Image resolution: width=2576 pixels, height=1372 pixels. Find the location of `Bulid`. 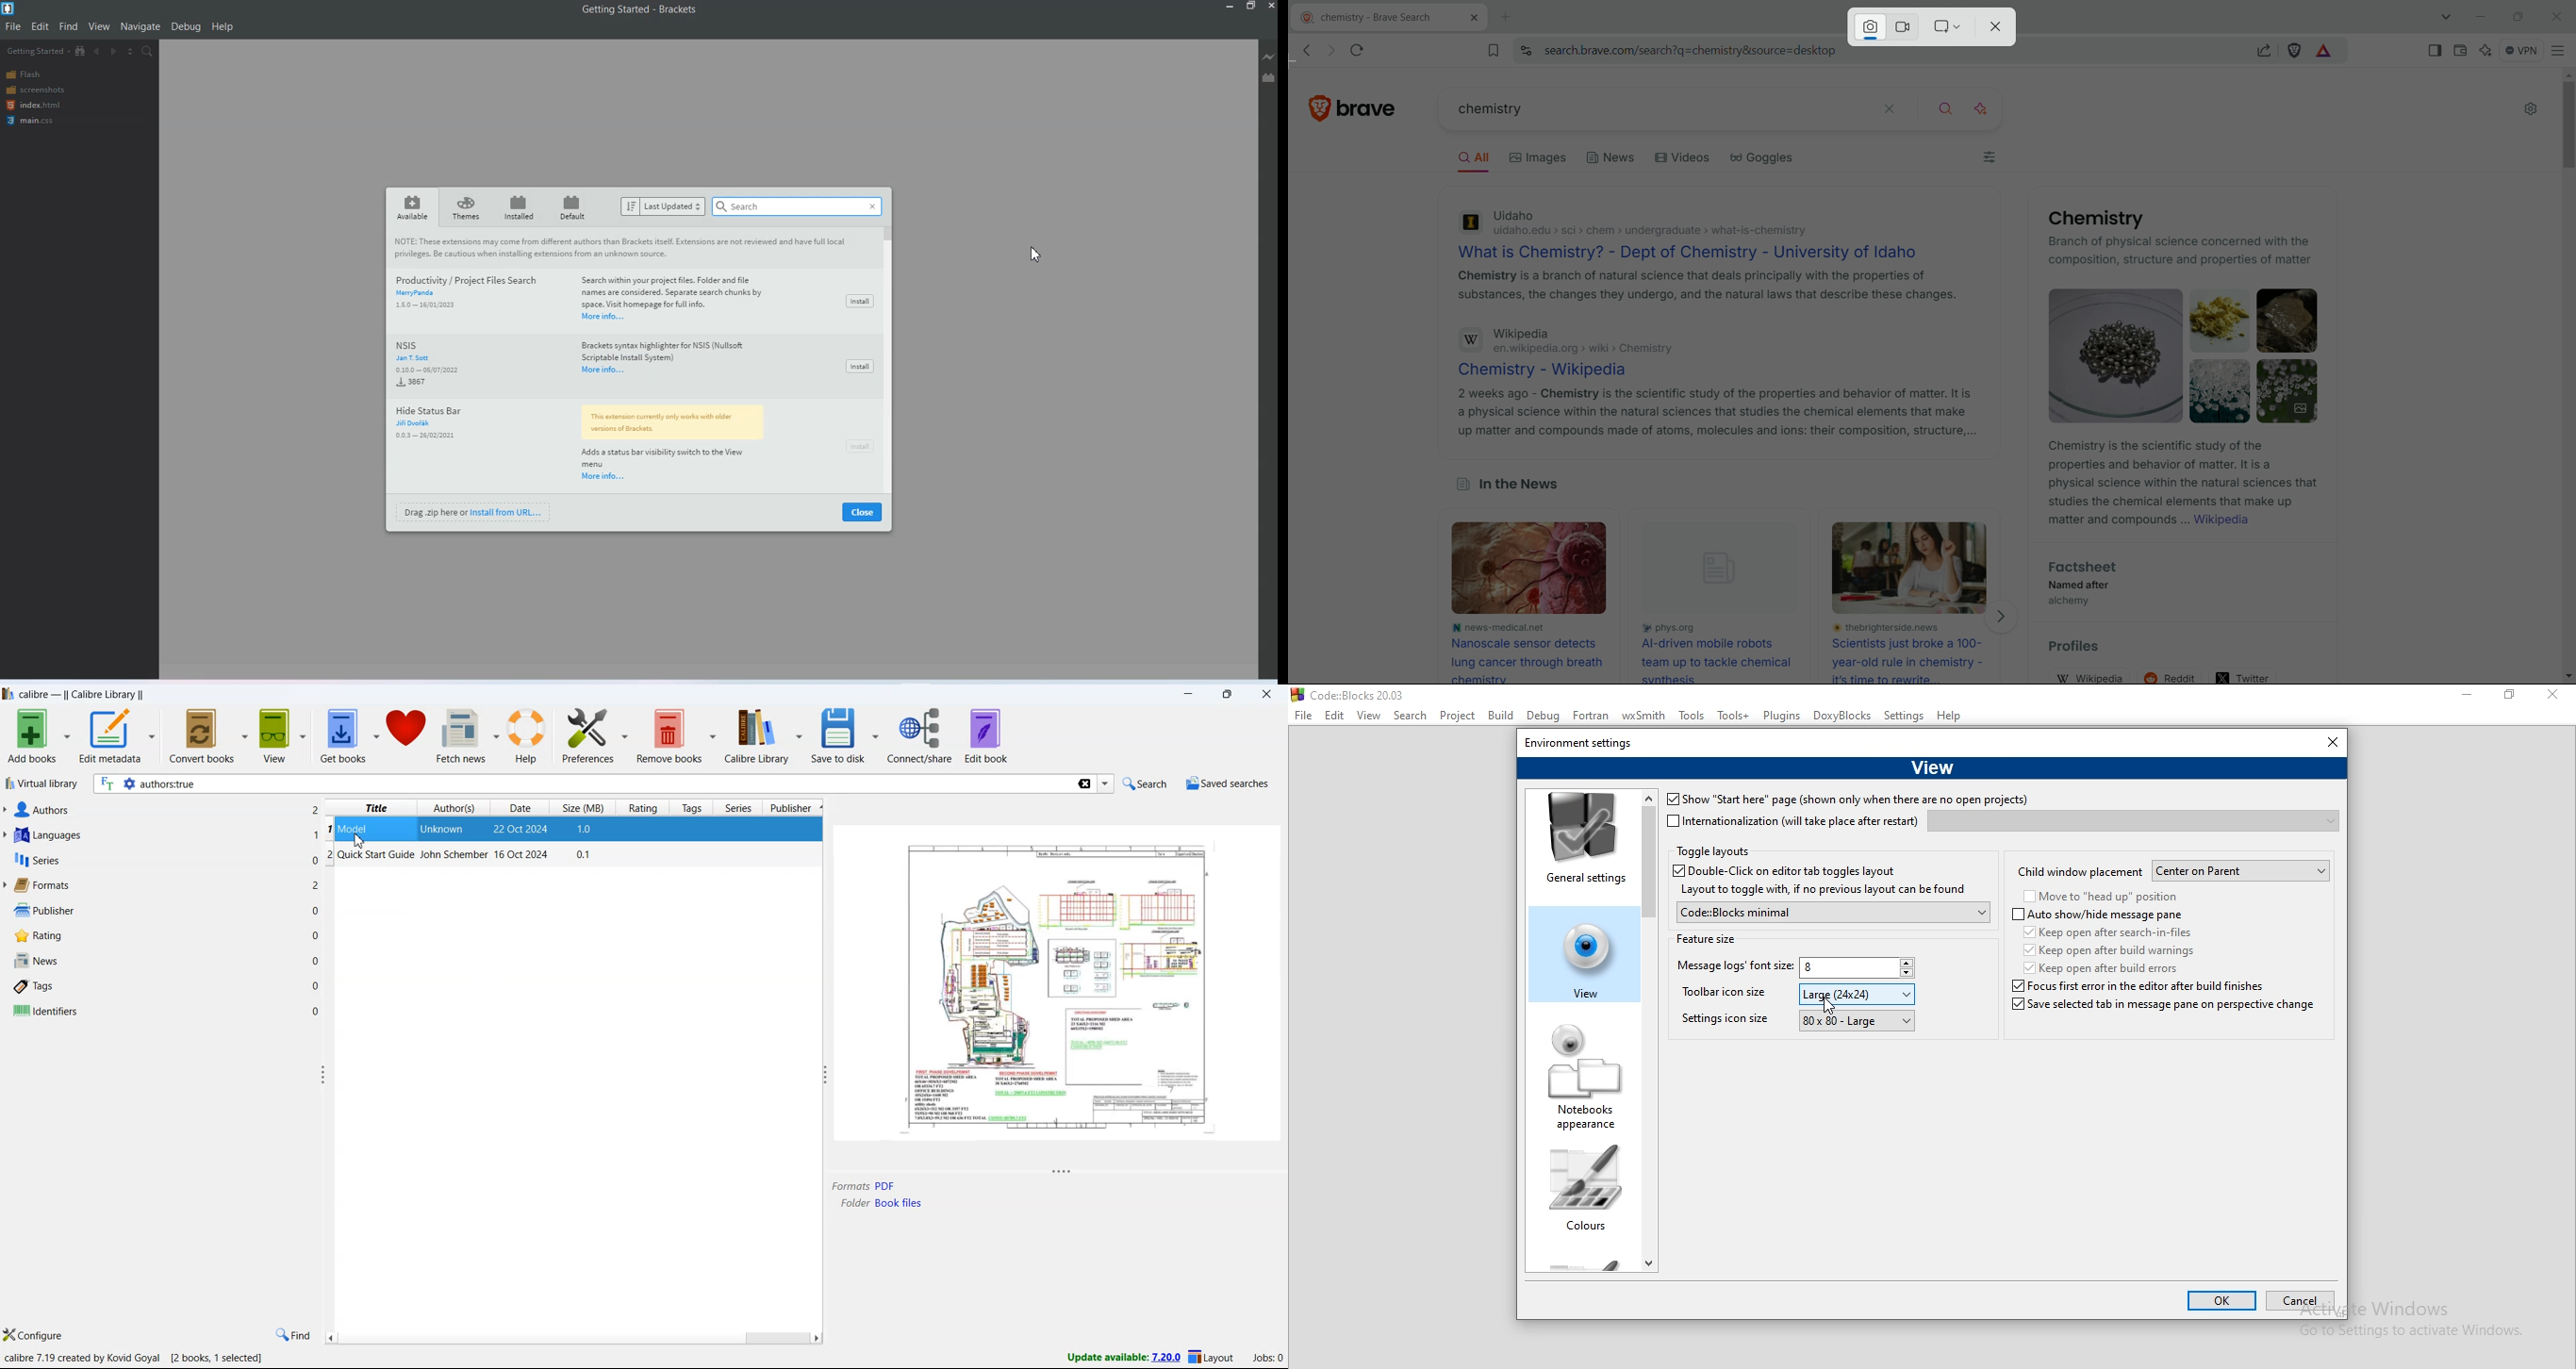

Bulid is located at coordinates (1500, 715).